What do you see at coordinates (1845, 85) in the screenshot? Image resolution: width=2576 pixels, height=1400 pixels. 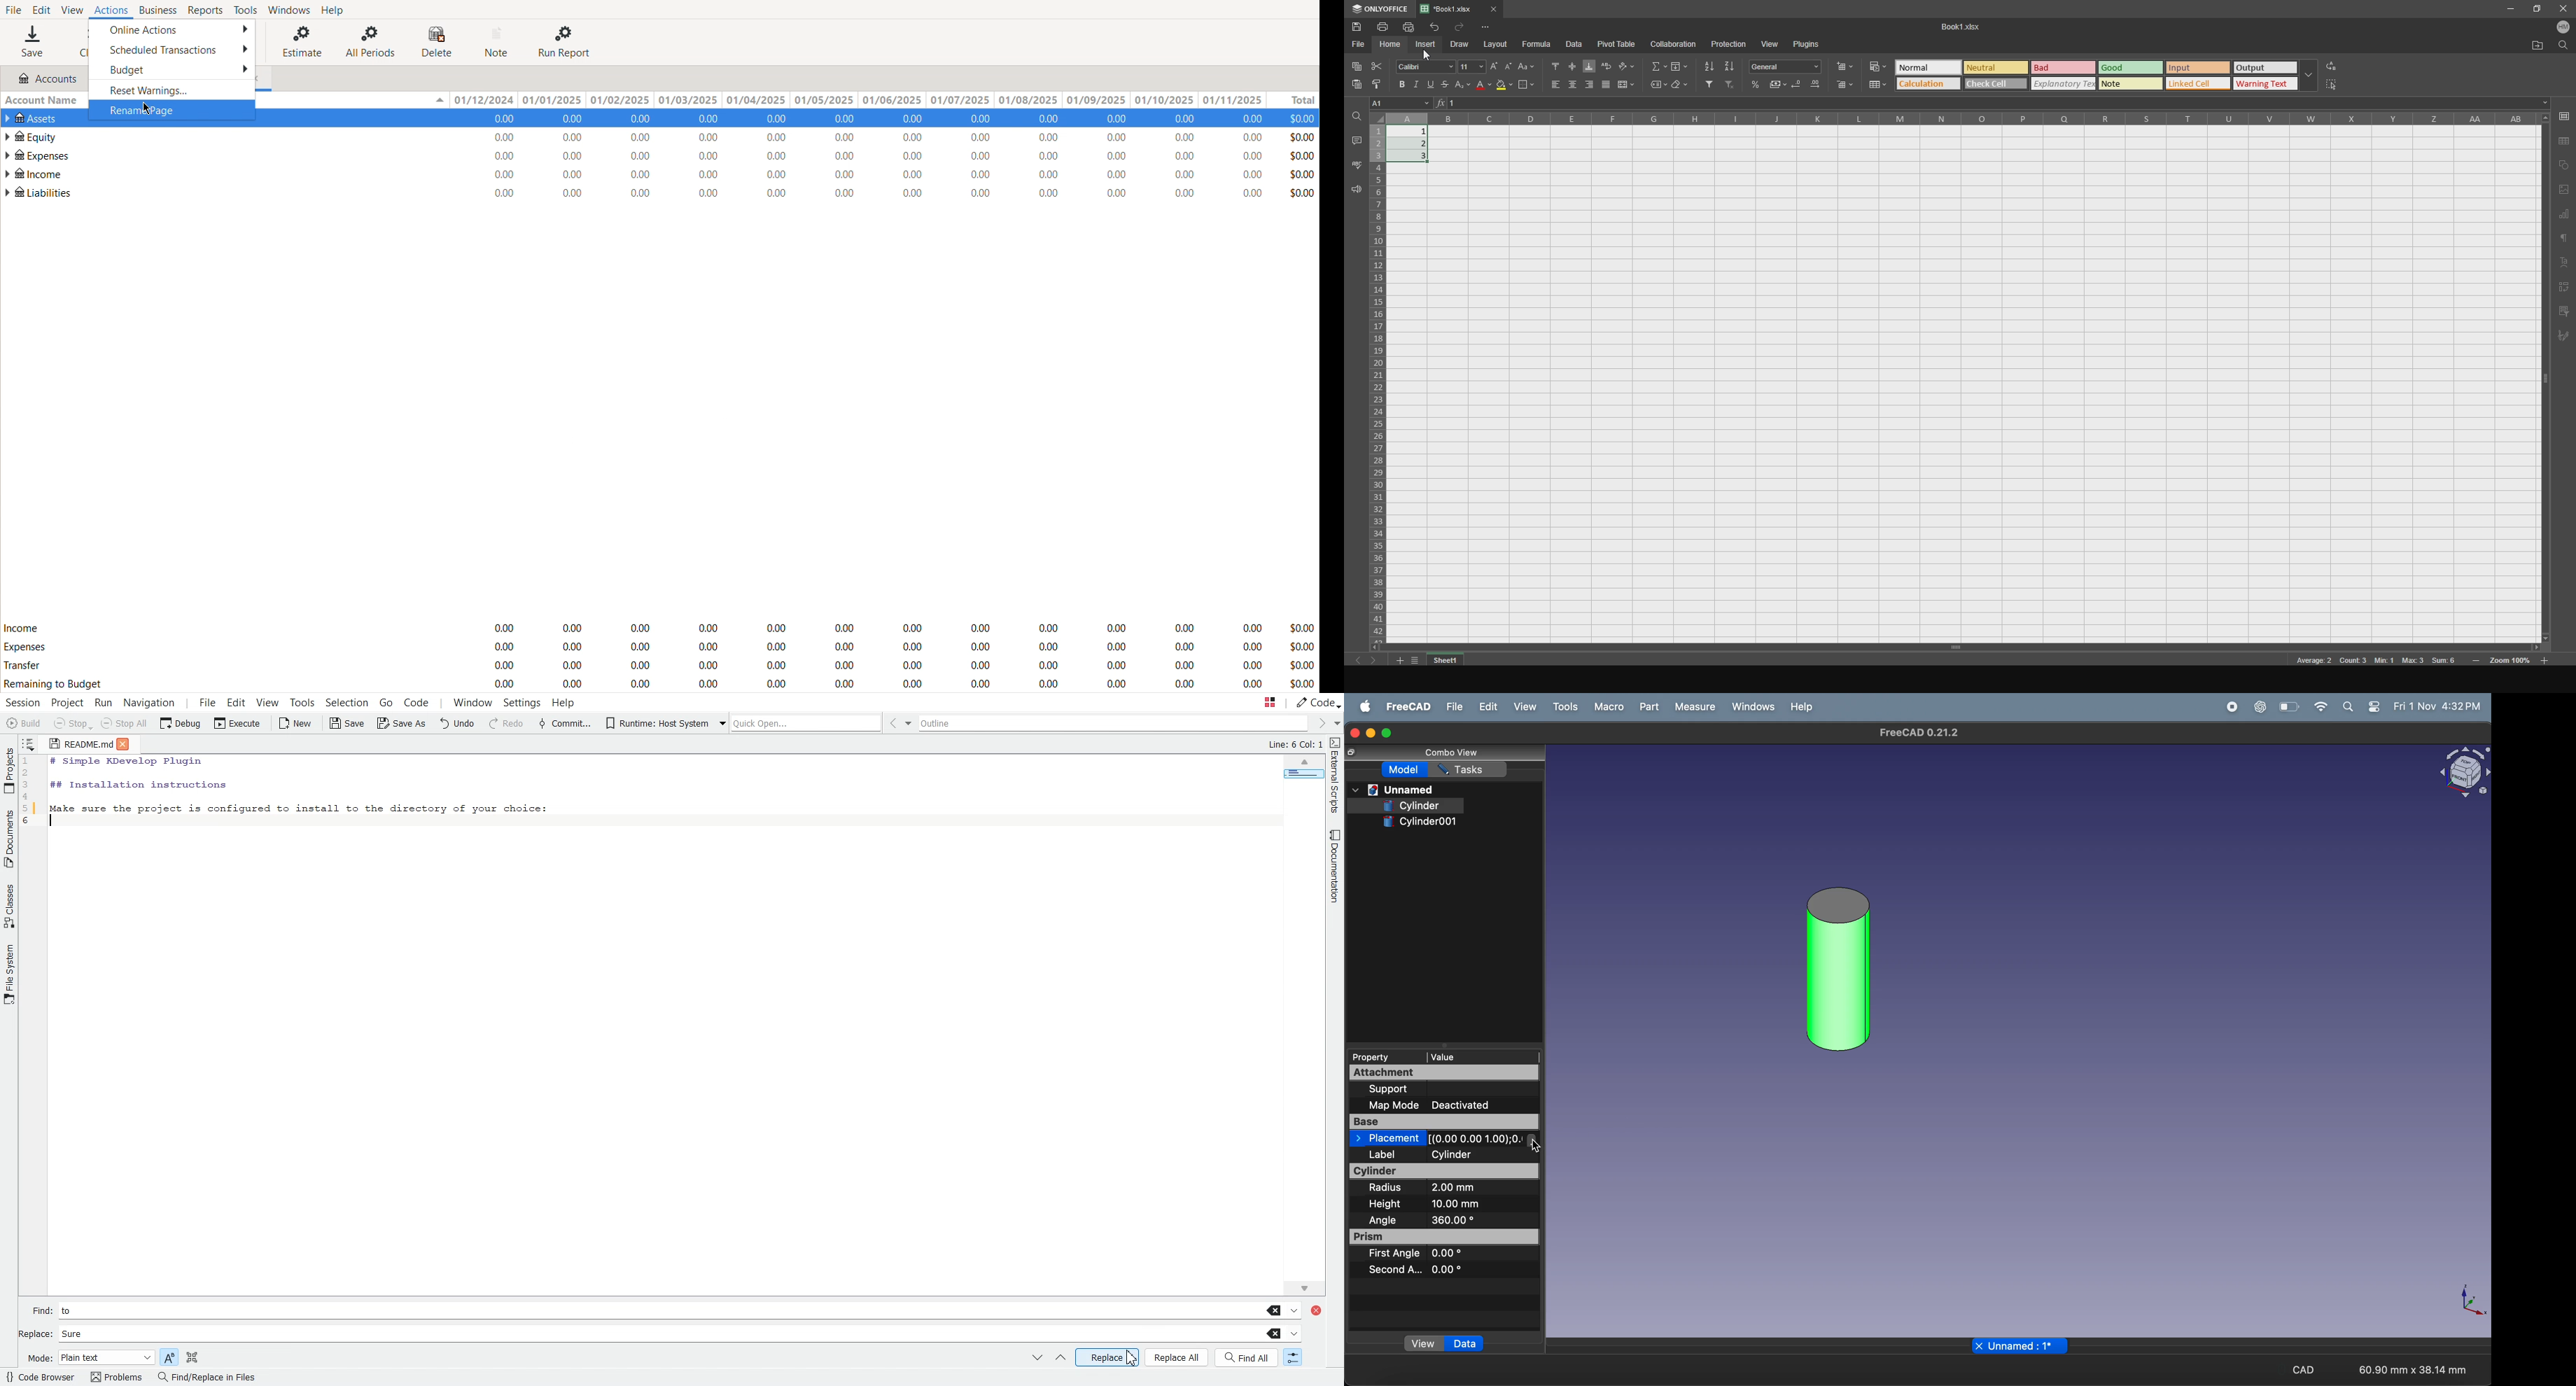 I see `delete cells` at bounding box center [1845, 85].